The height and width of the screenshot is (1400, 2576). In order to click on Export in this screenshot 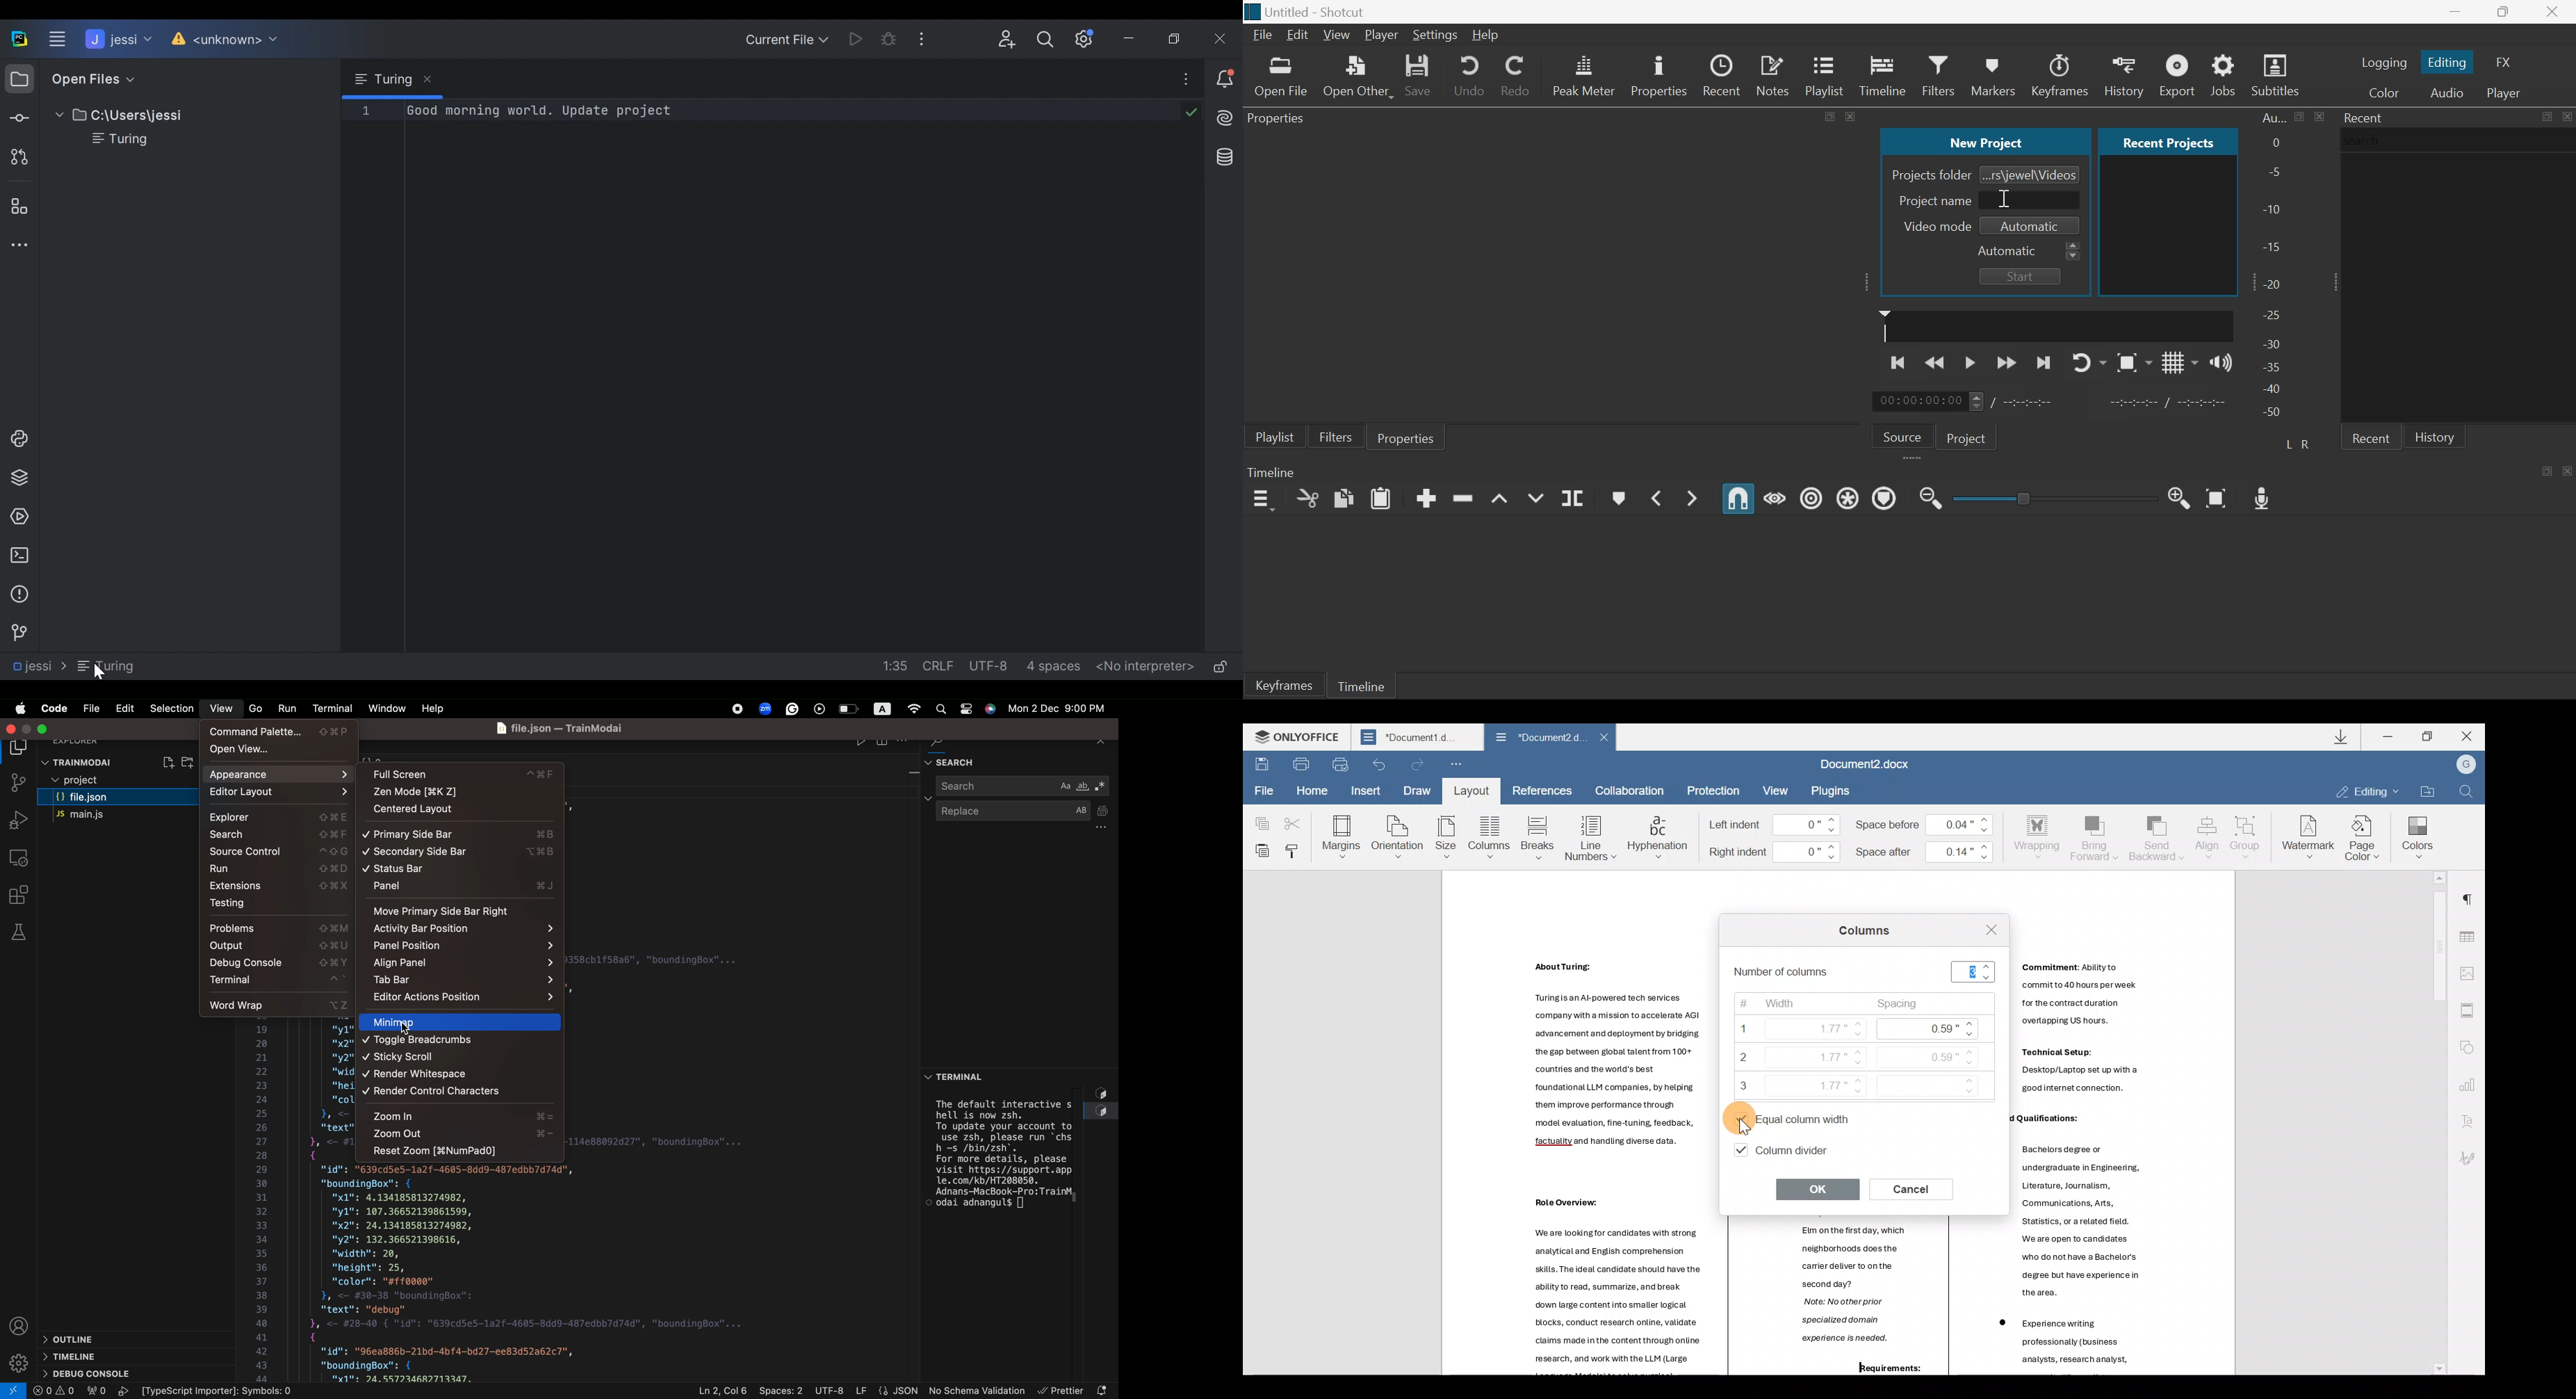, I will do `click(2176, 74)`.